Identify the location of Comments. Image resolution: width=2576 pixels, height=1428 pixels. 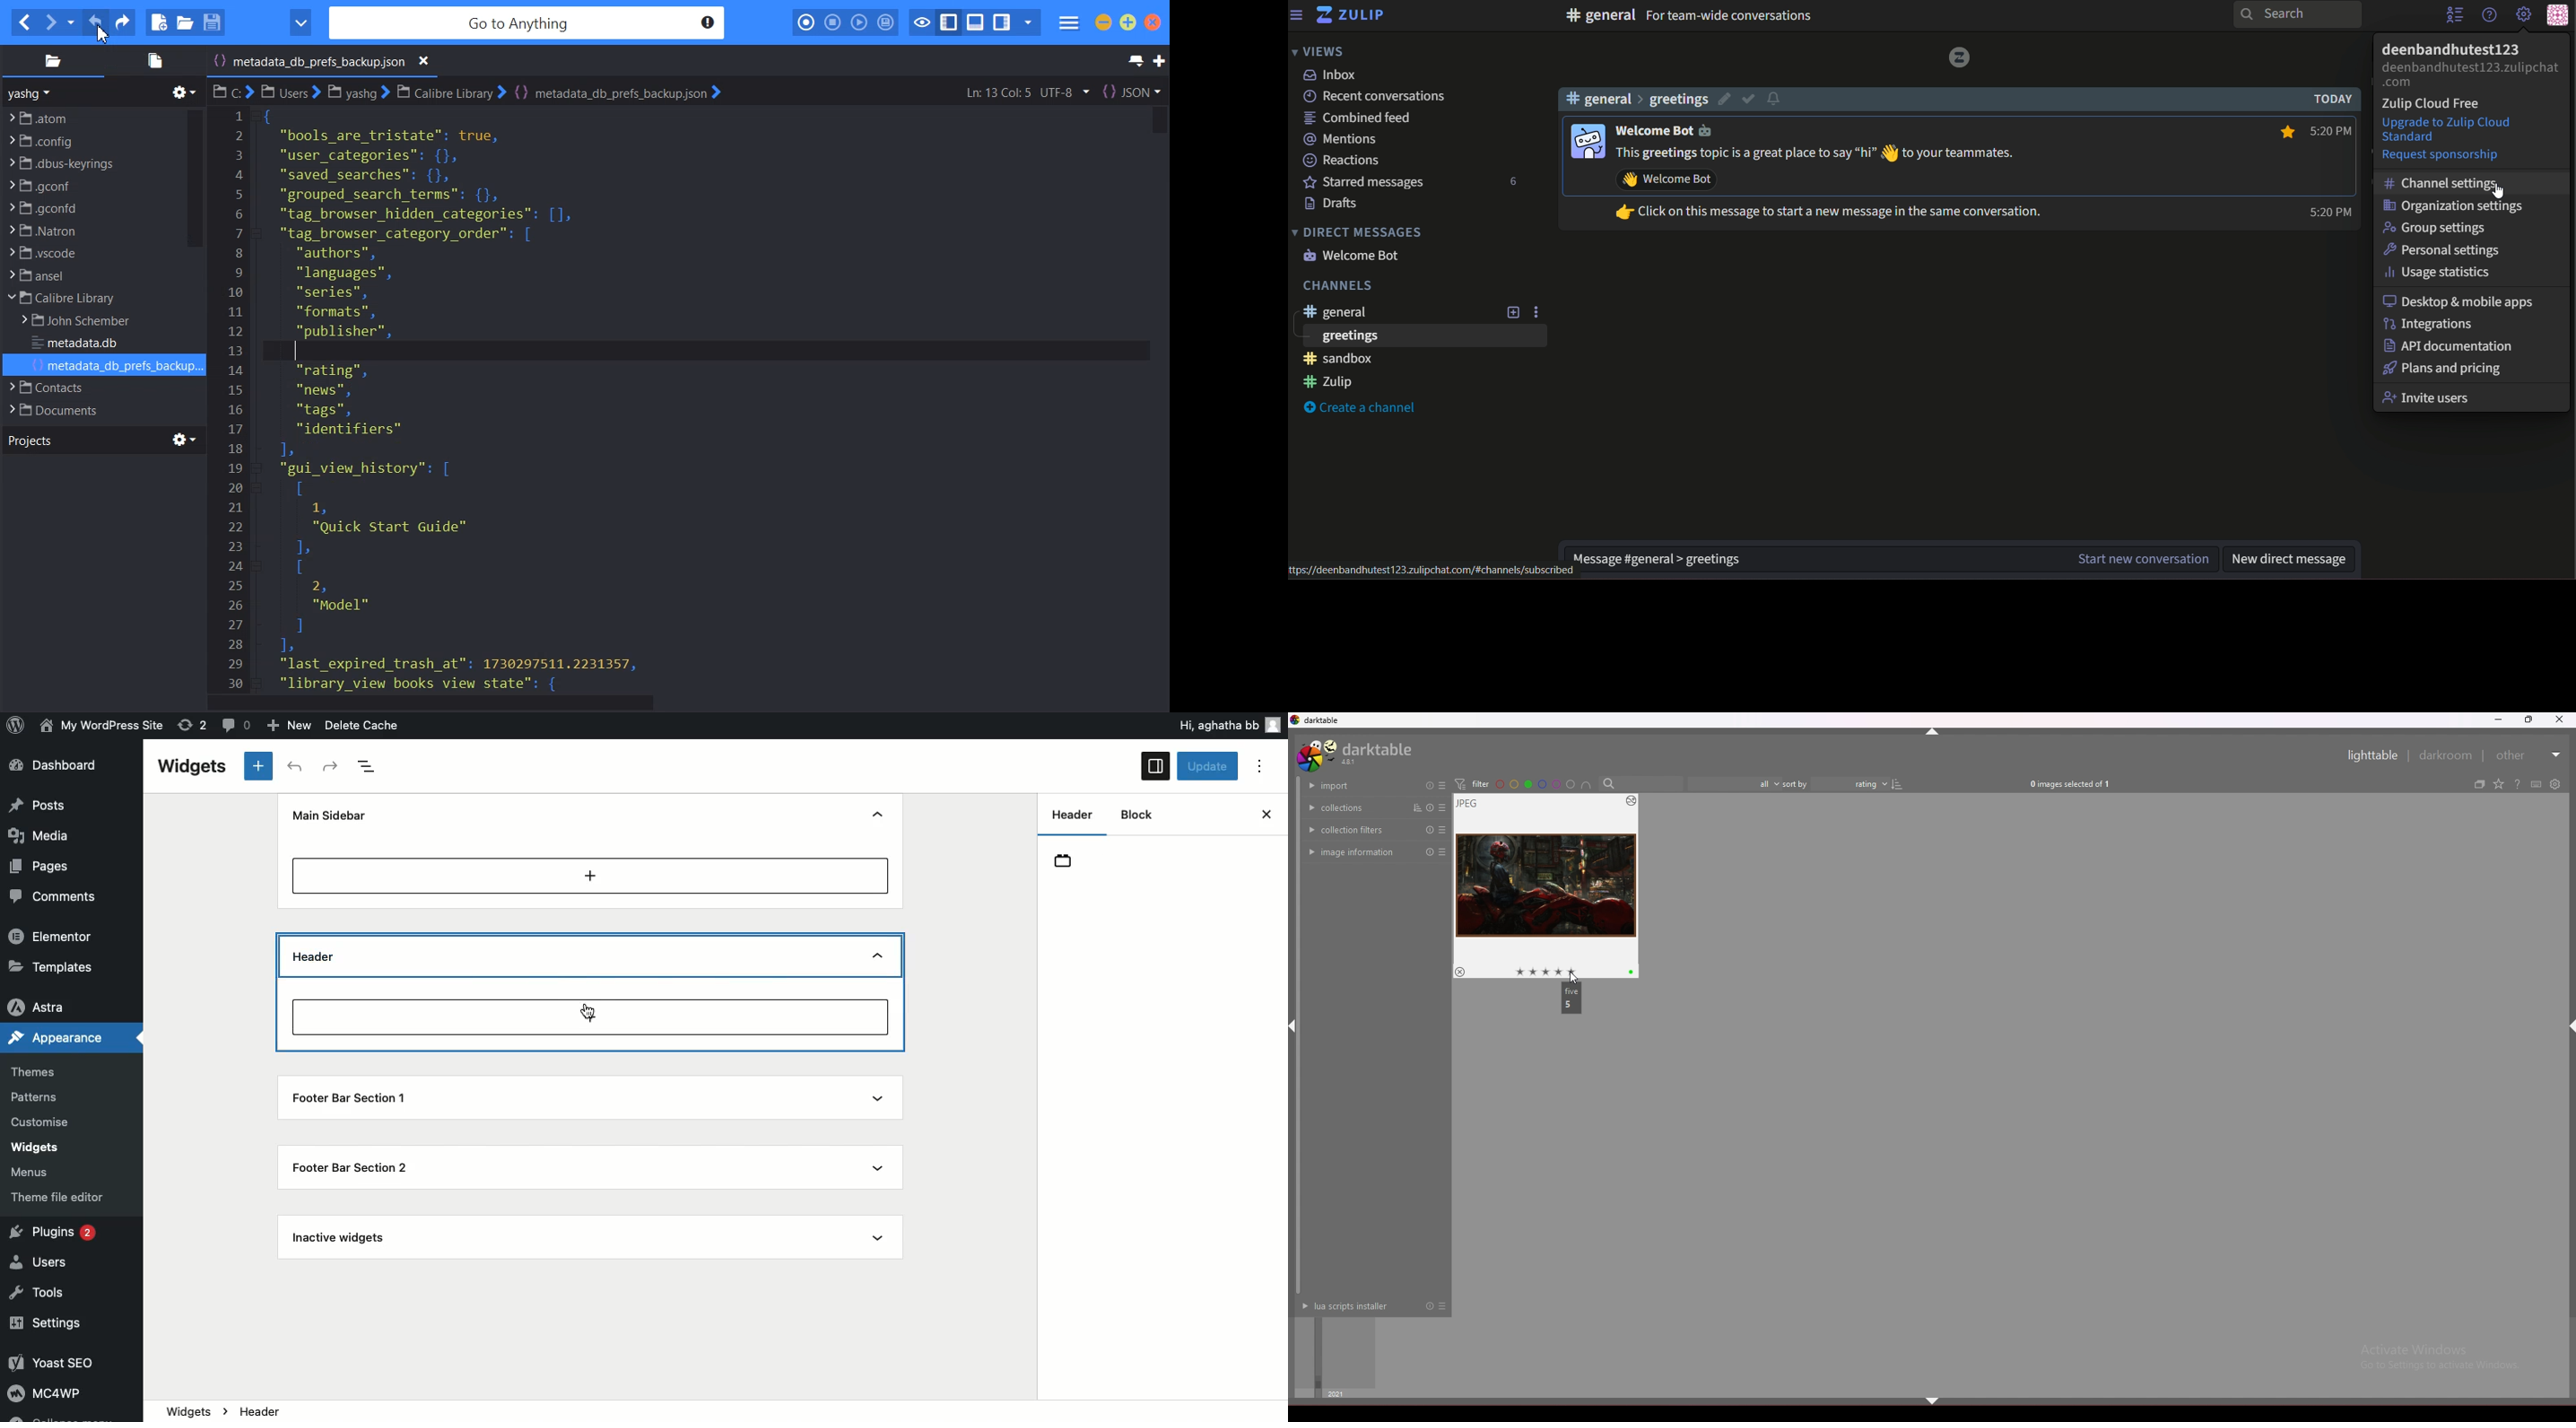
(48, 896).